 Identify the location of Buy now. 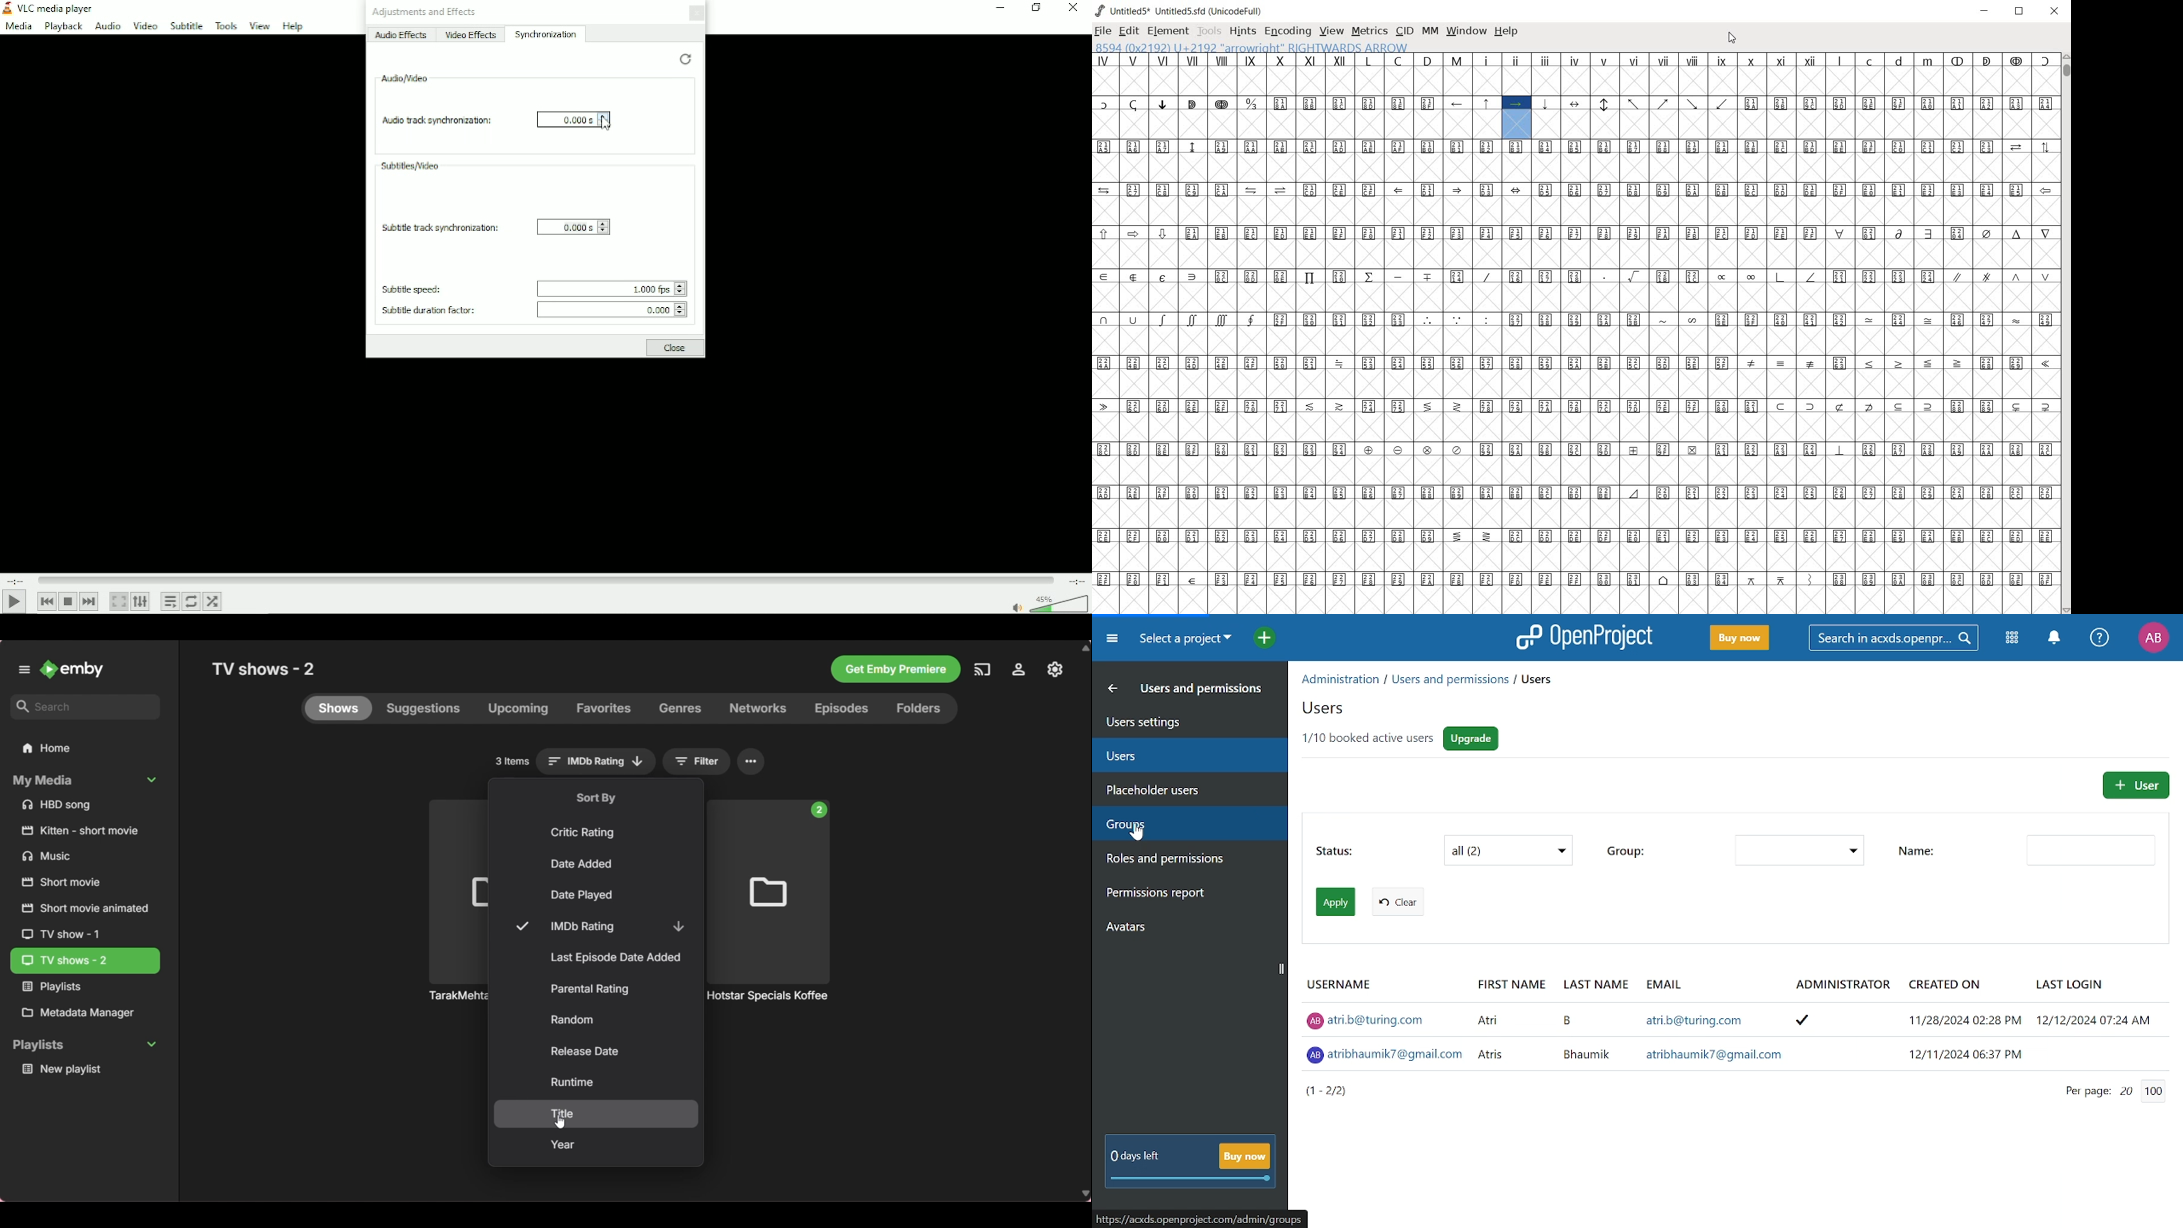
(1244, 1156).